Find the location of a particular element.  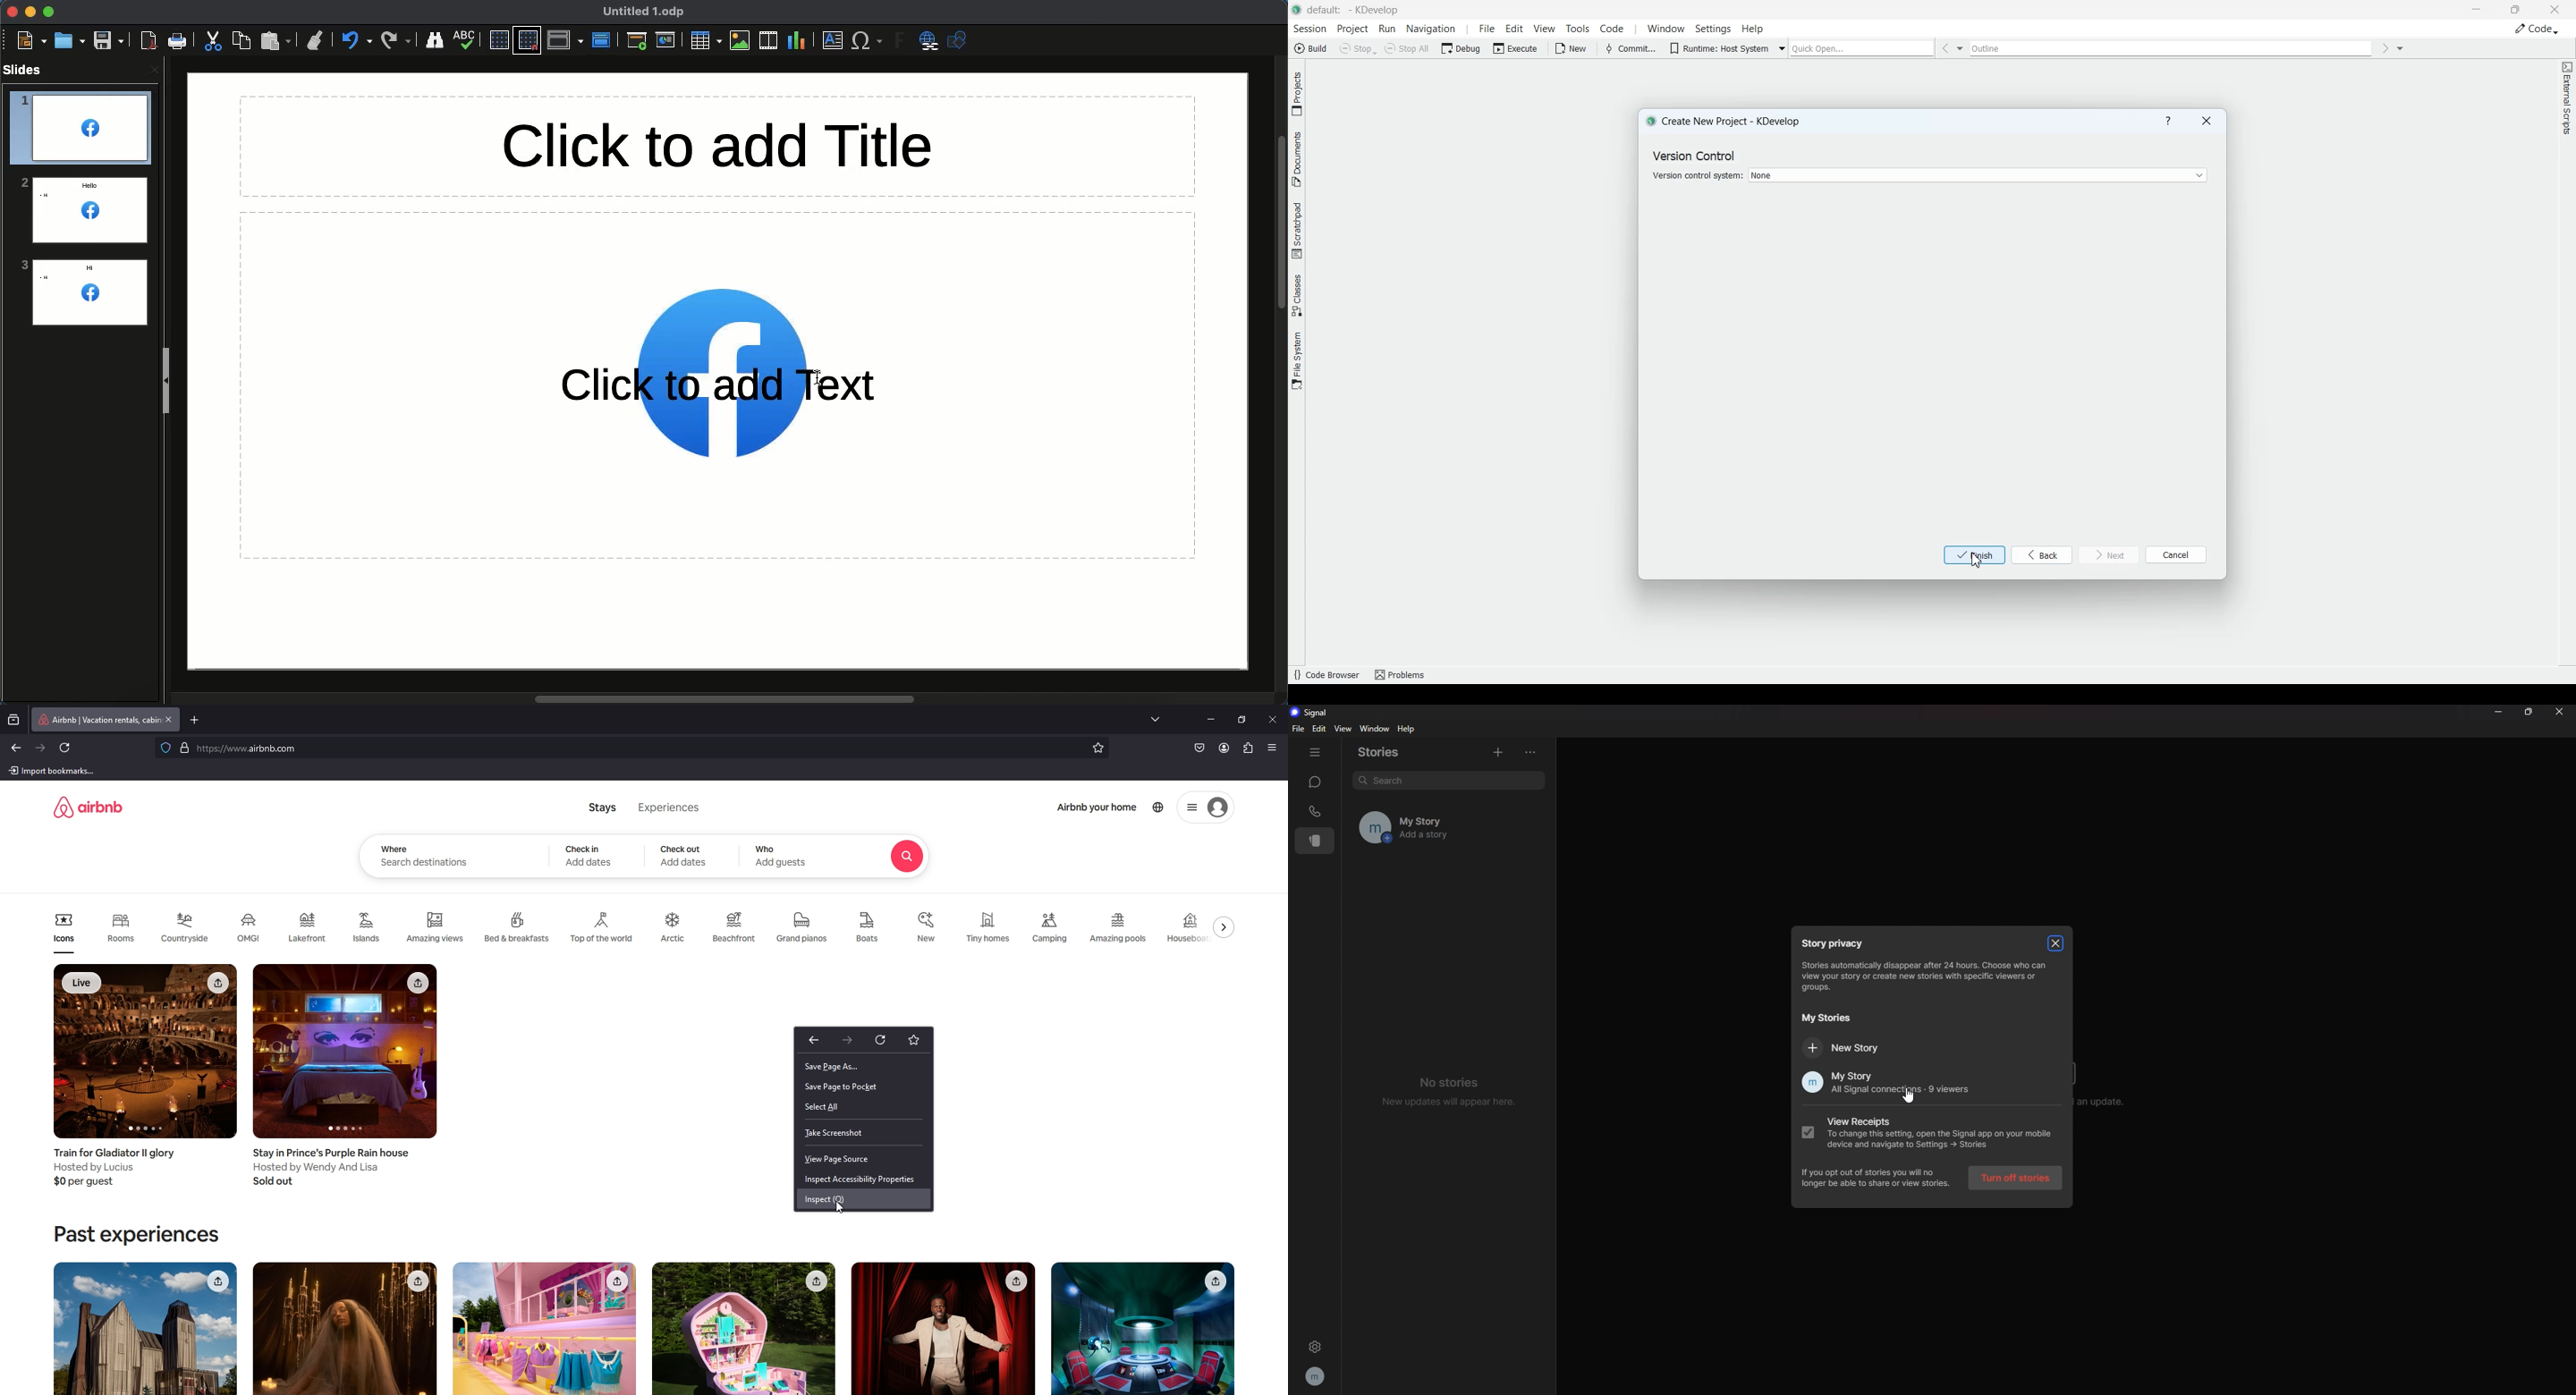

Navigation is located at coordinates (1433, 29).